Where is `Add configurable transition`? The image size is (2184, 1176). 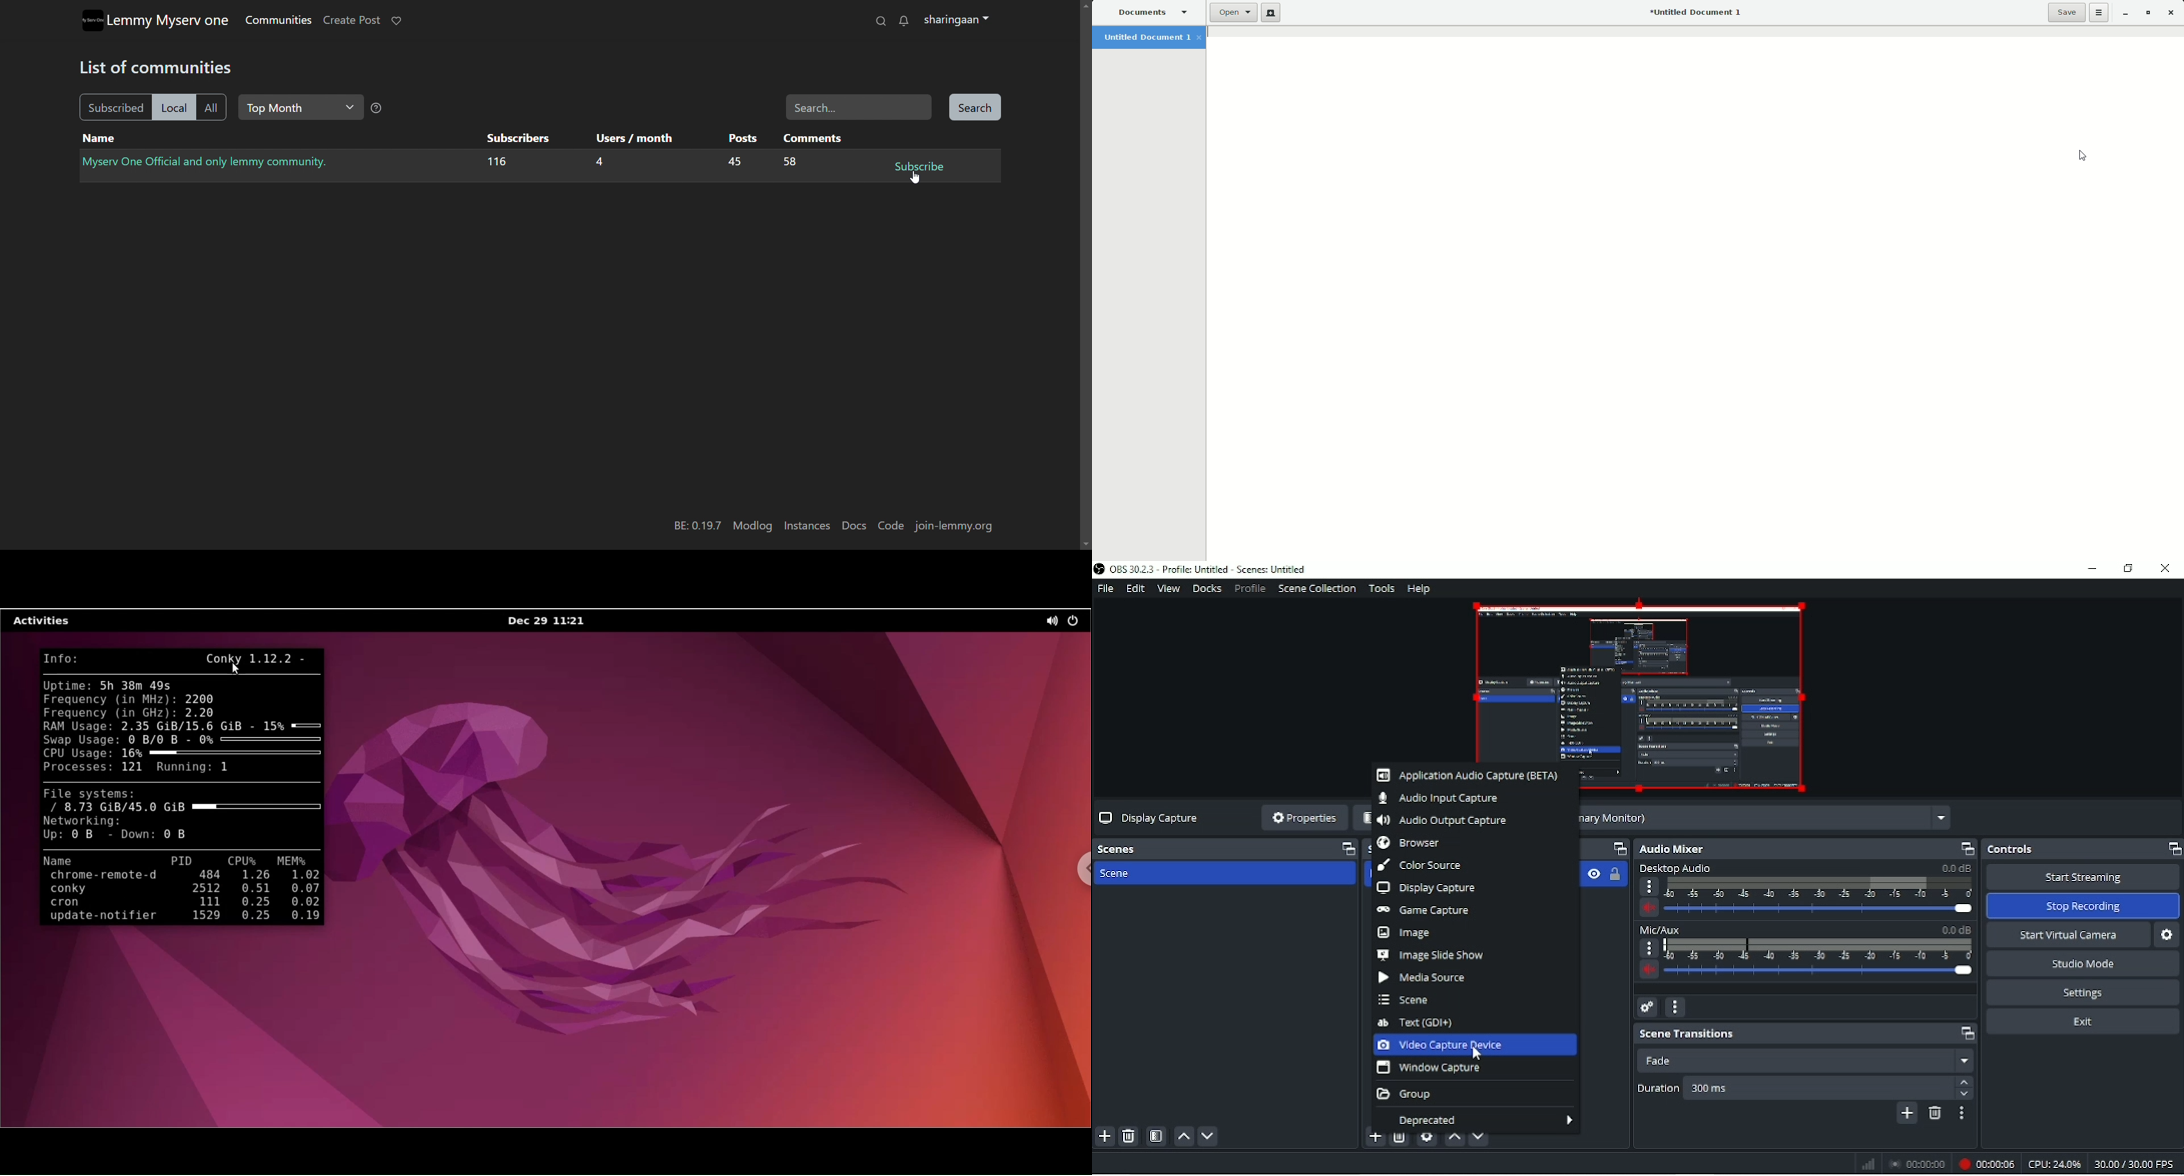
Add configurable transition is located at coordinates (1906, 1114).